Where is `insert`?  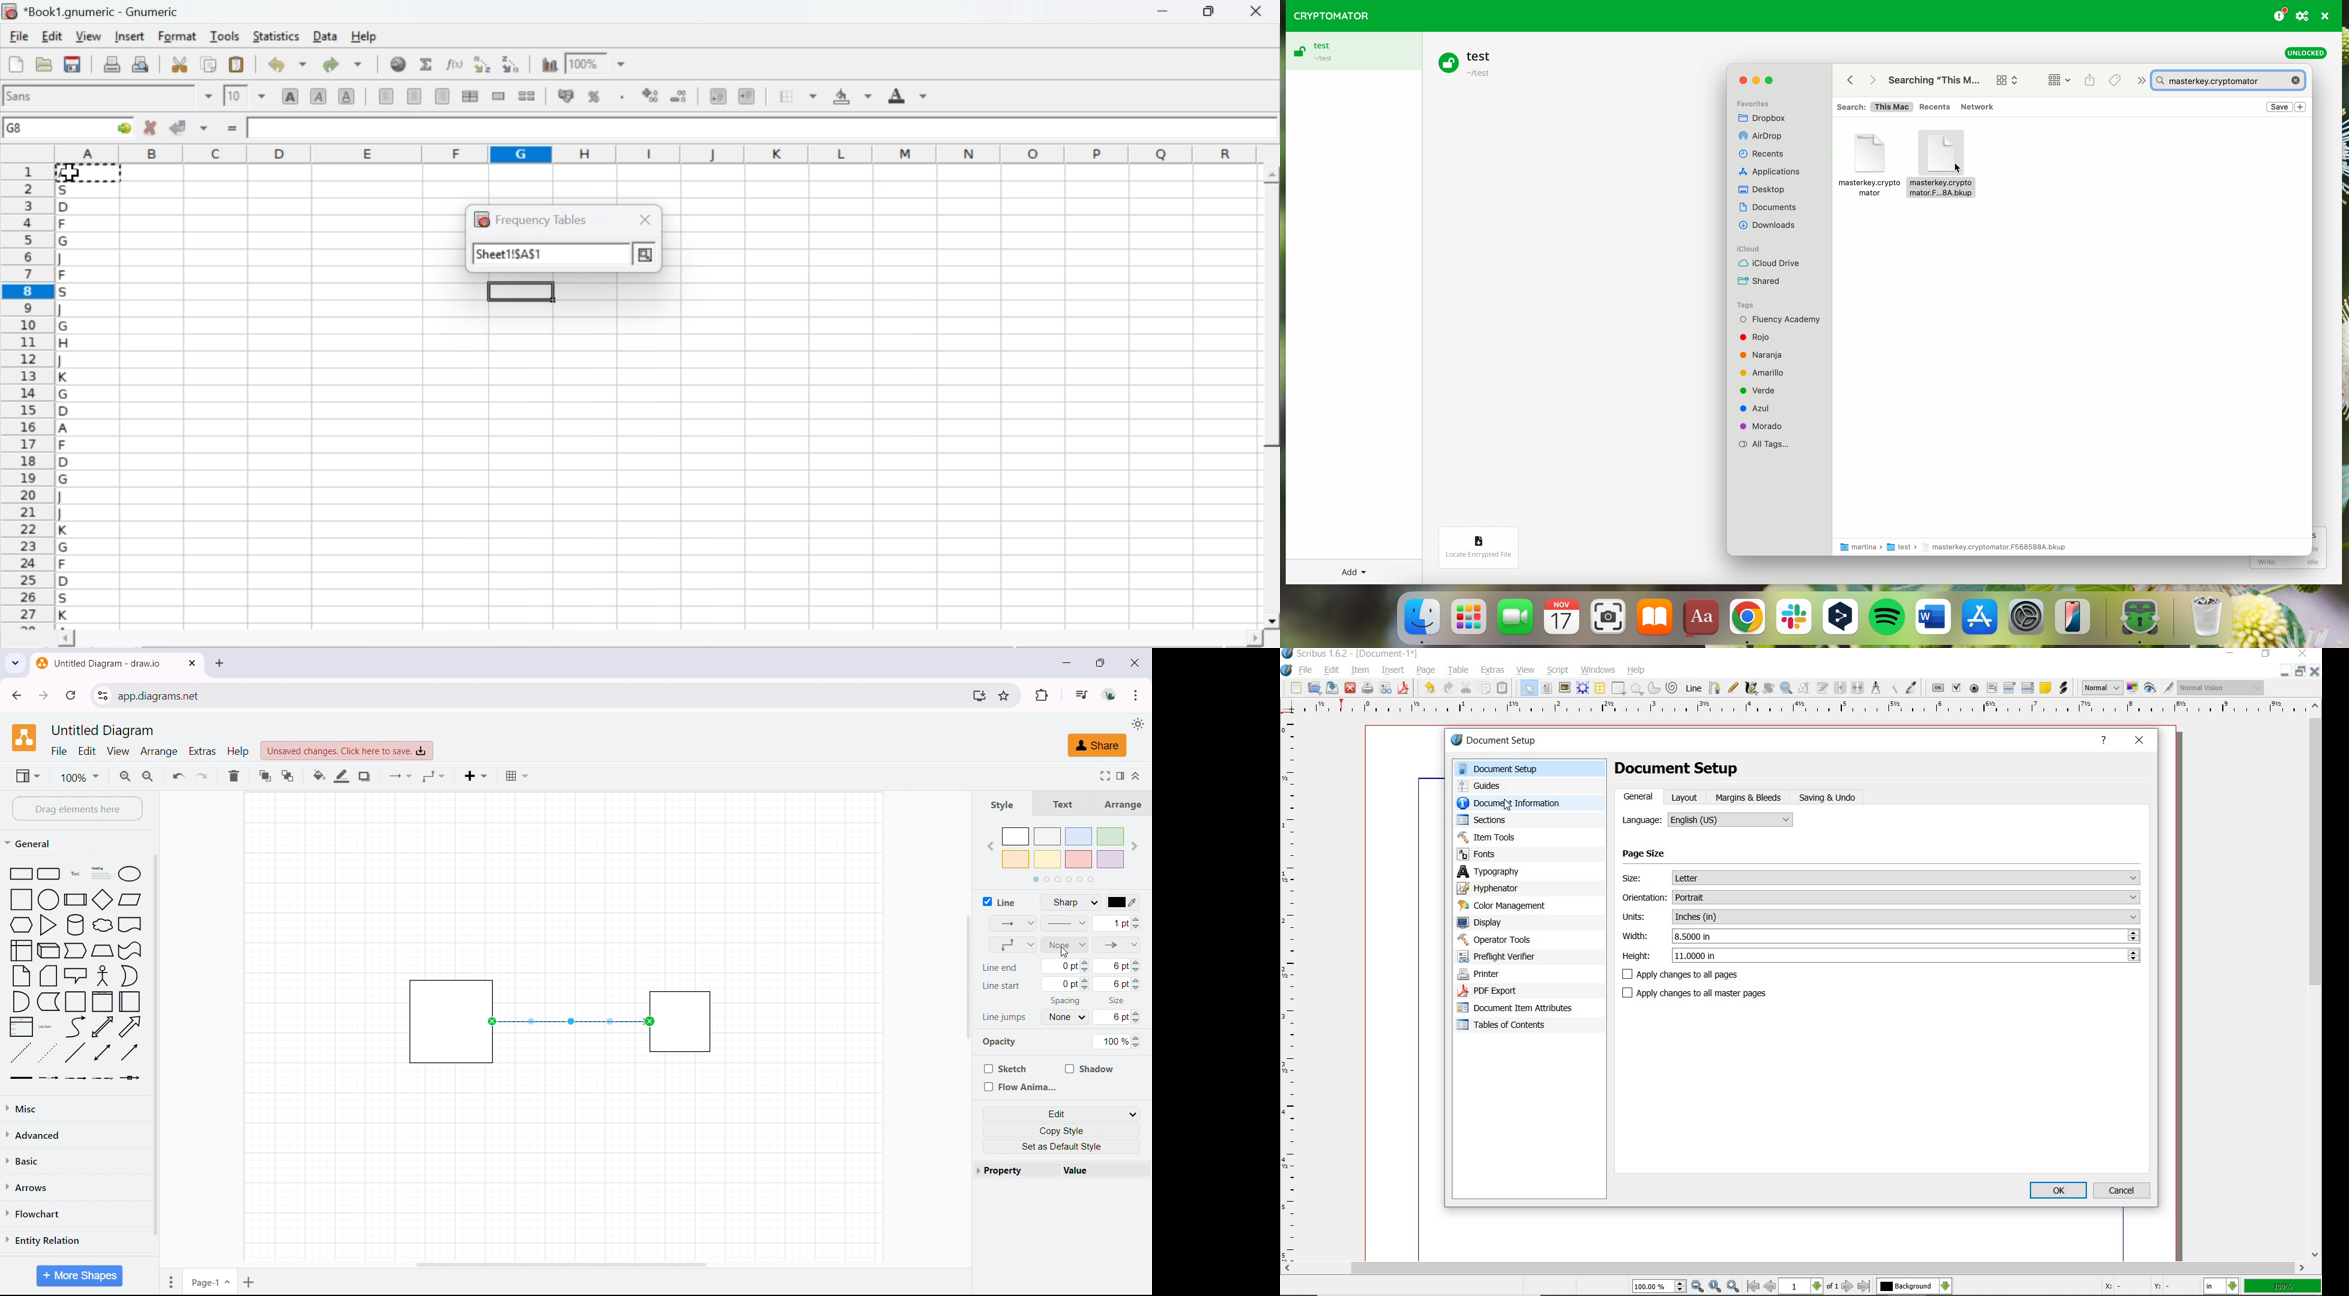 insert is located at coordinates (476, 776).